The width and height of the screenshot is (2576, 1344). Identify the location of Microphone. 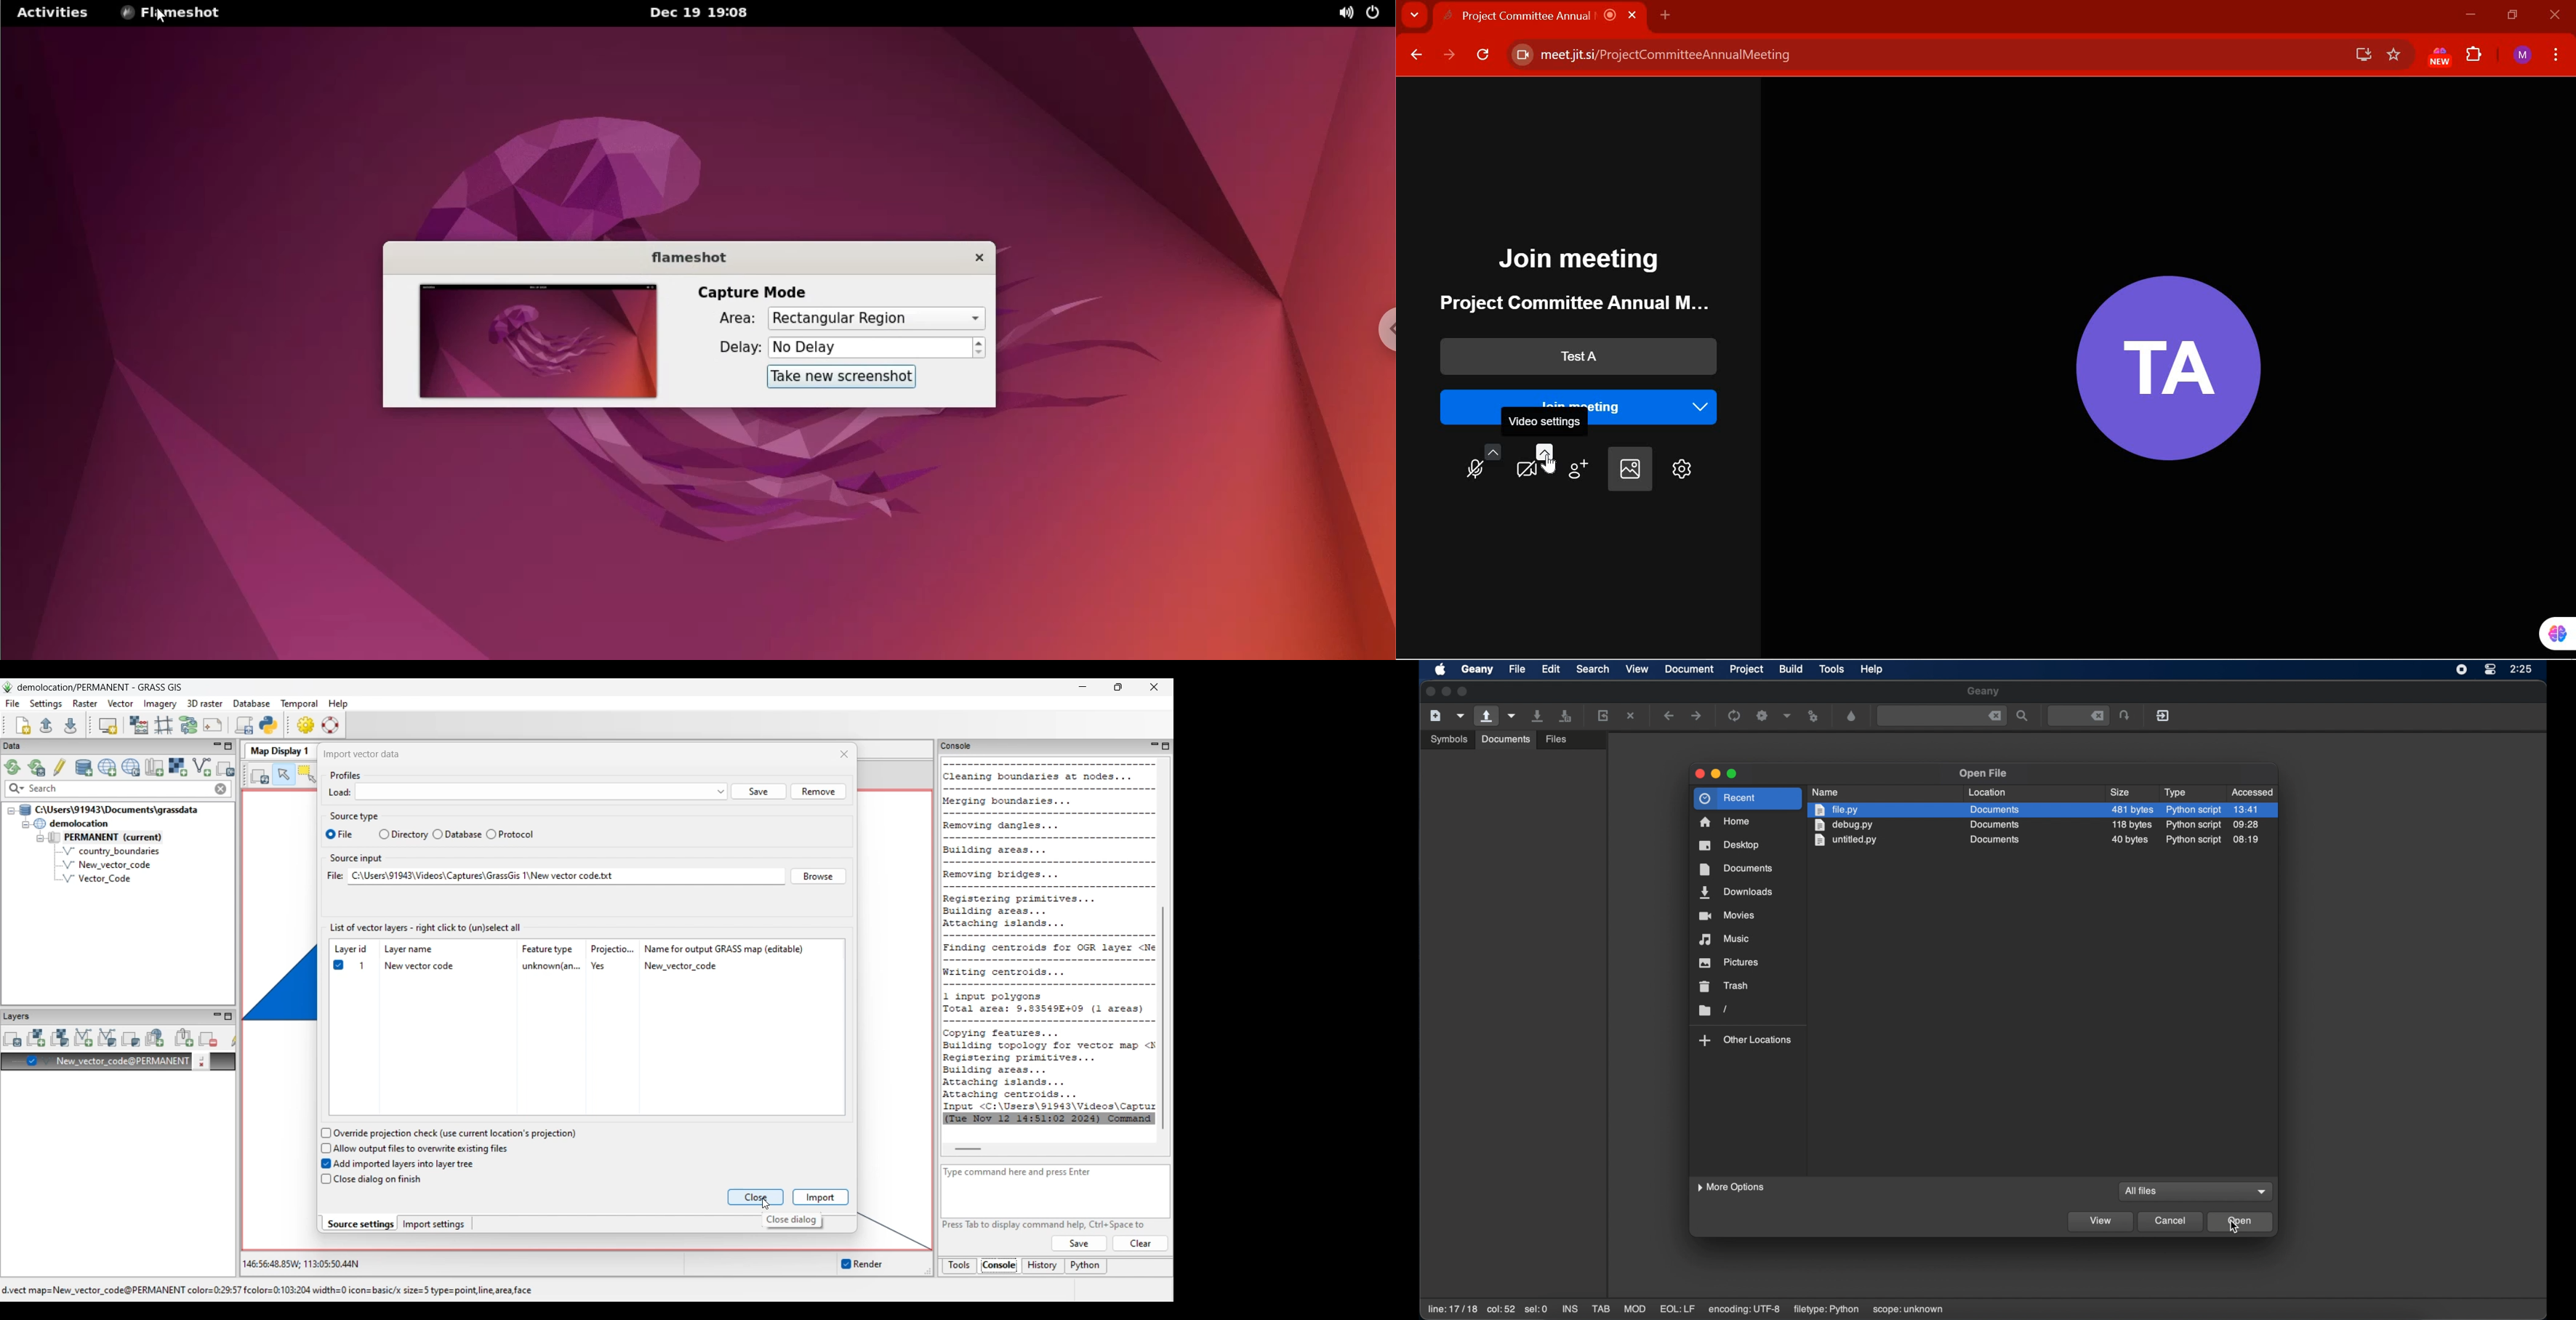
(1480, 465).